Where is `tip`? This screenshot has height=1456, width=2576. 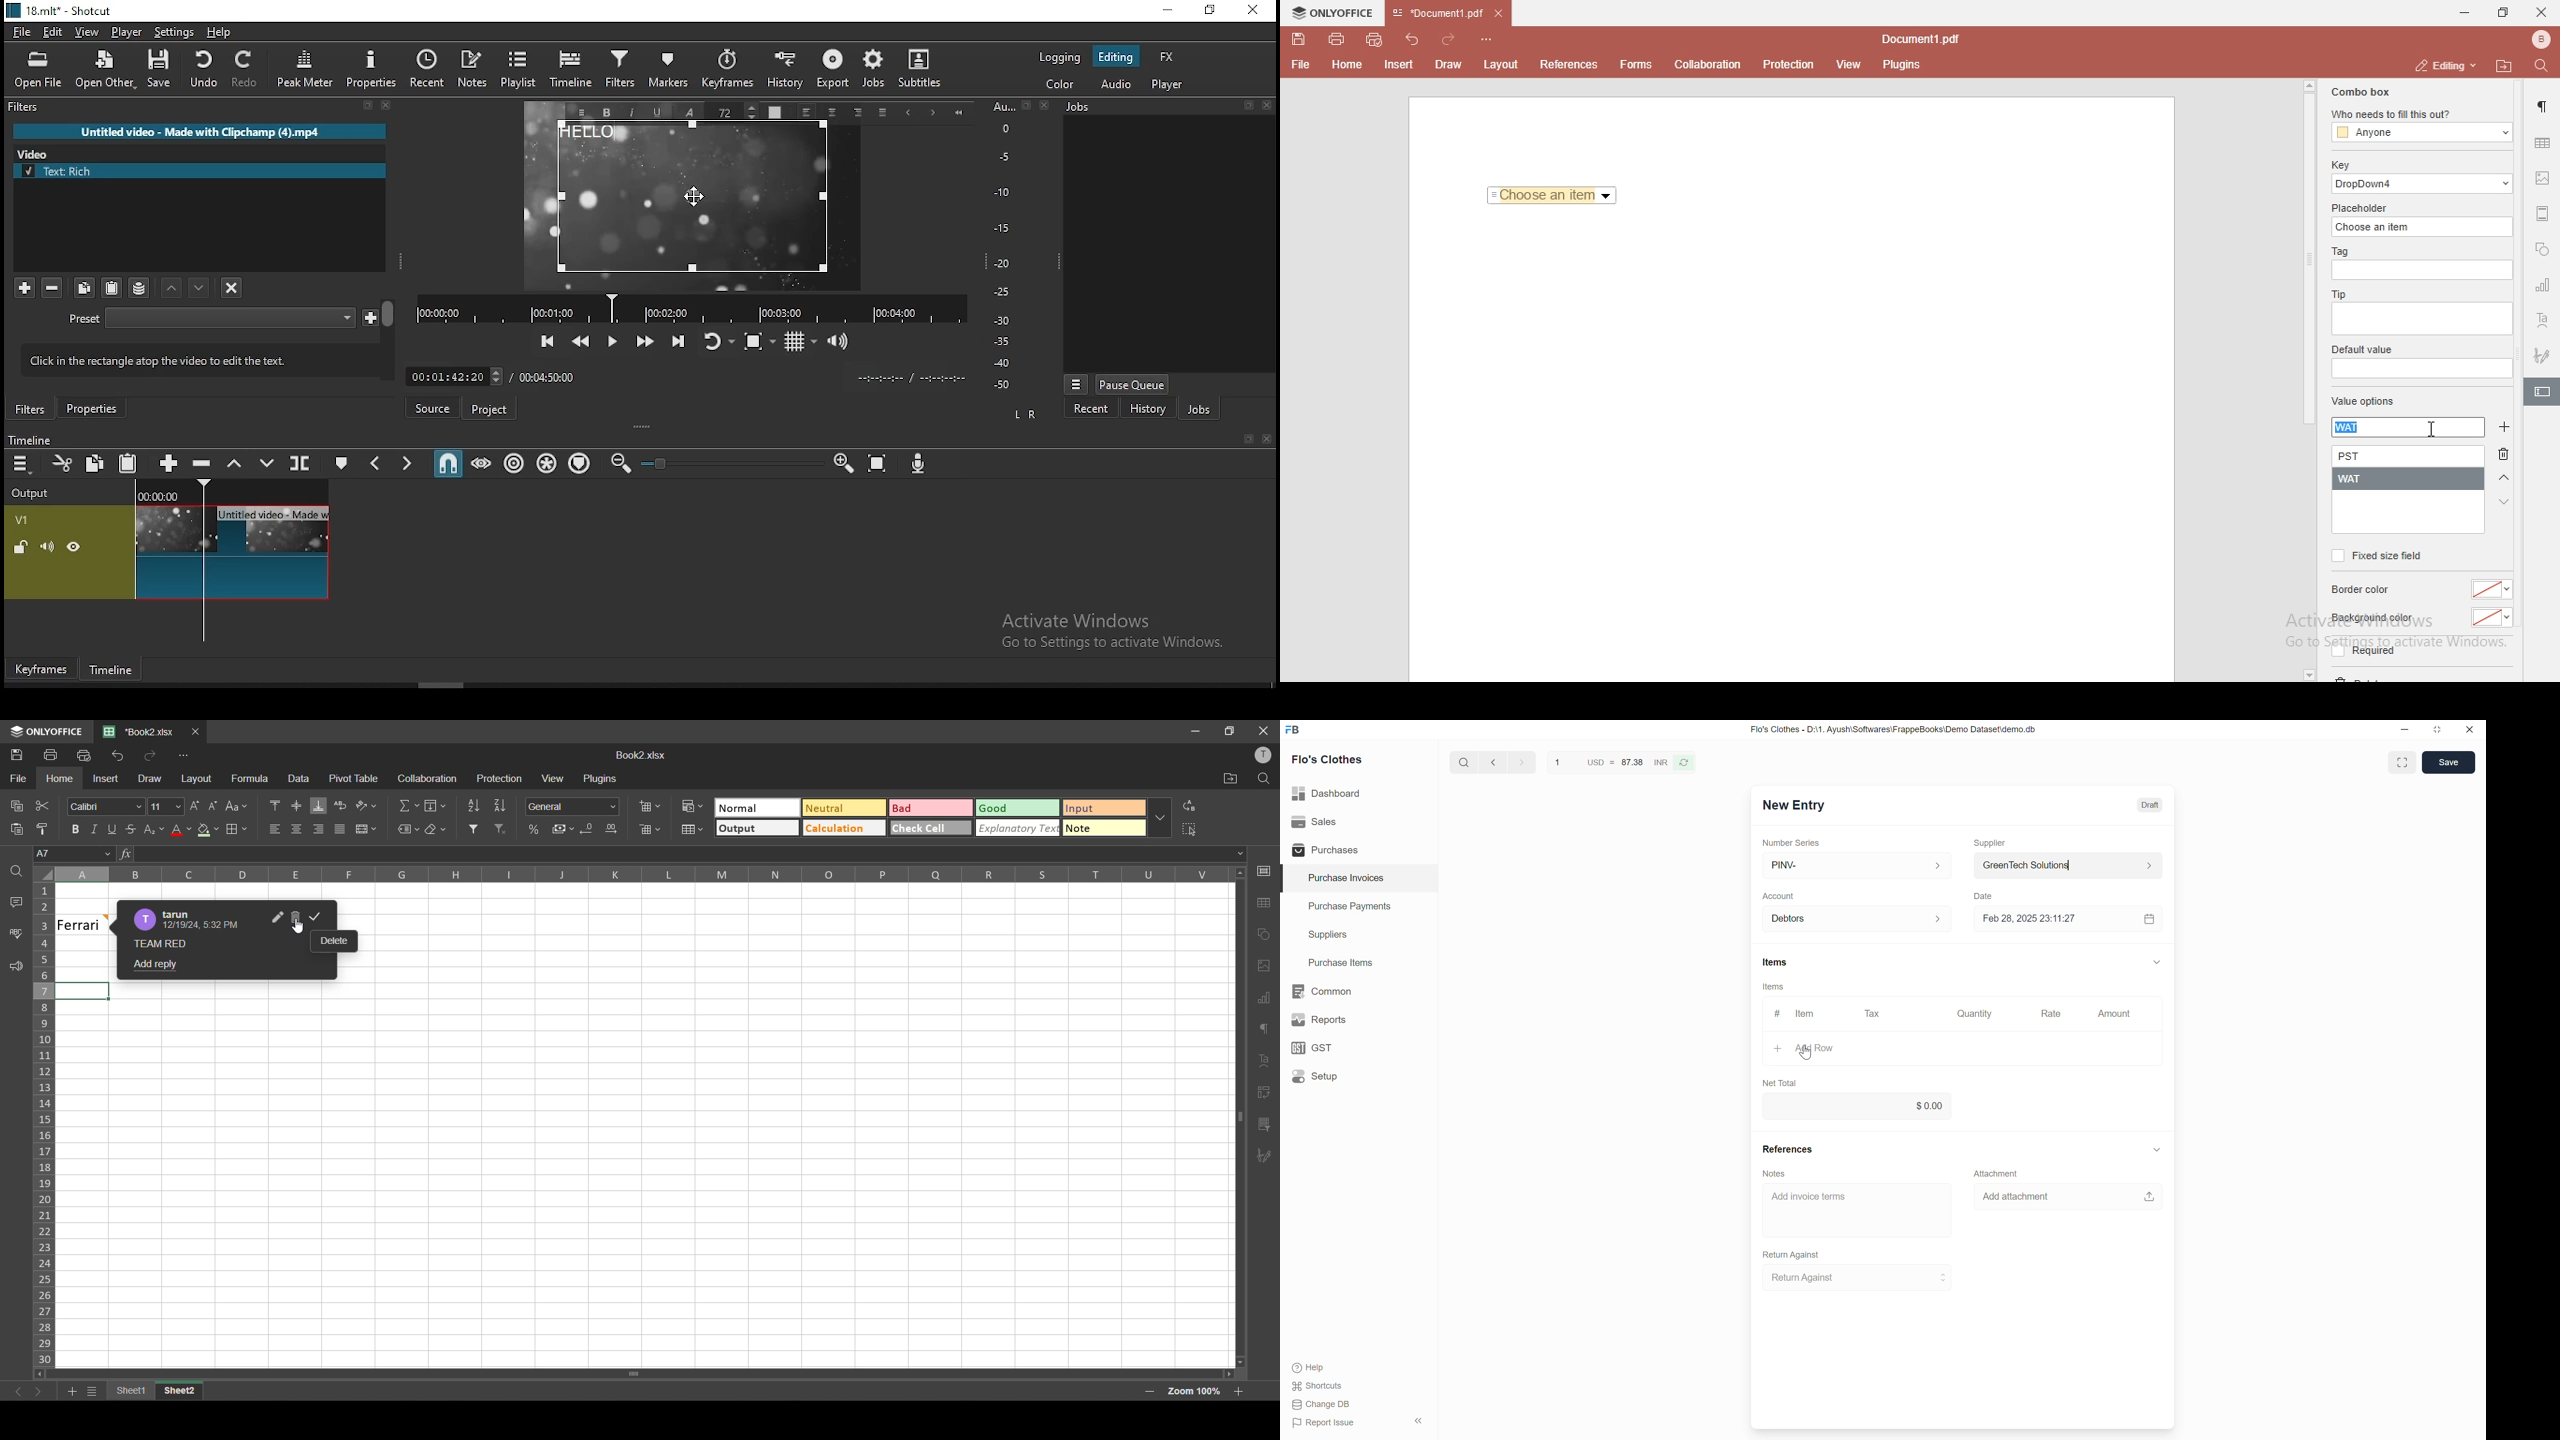
tip is located at coordinates (2336, 293).